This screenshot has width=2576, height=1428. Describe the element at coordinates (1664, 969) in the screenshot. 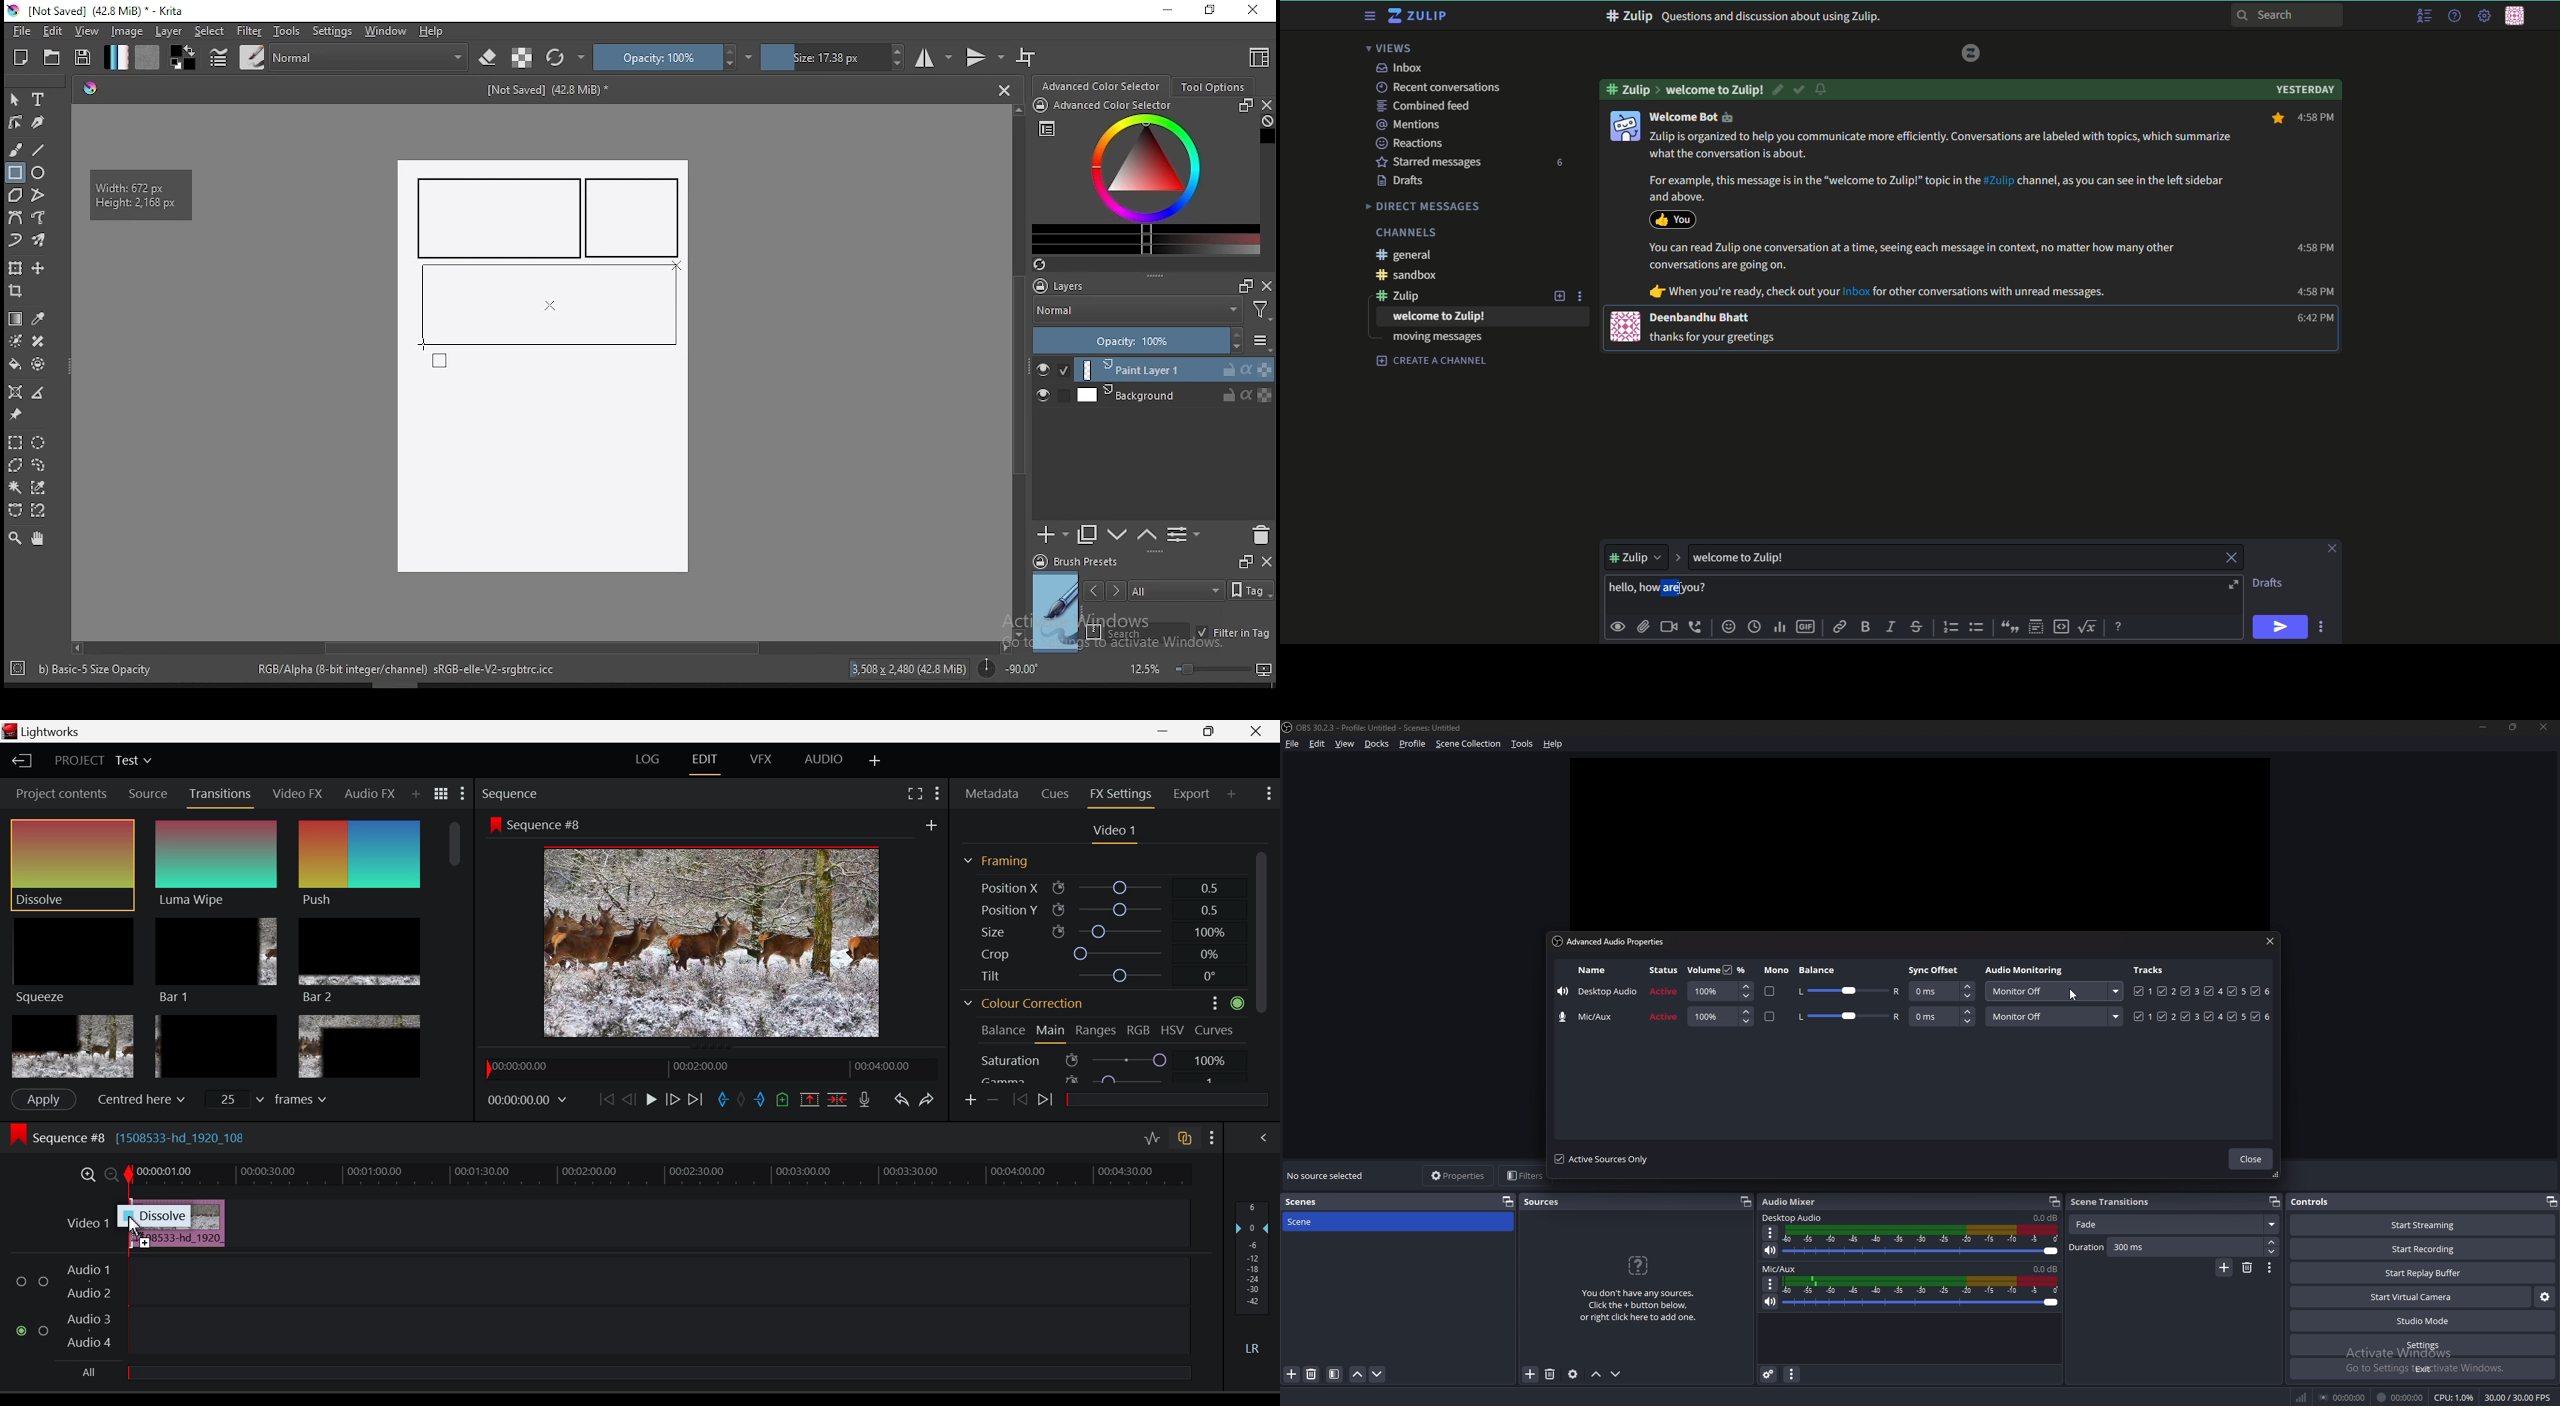

I see `status` at that location.